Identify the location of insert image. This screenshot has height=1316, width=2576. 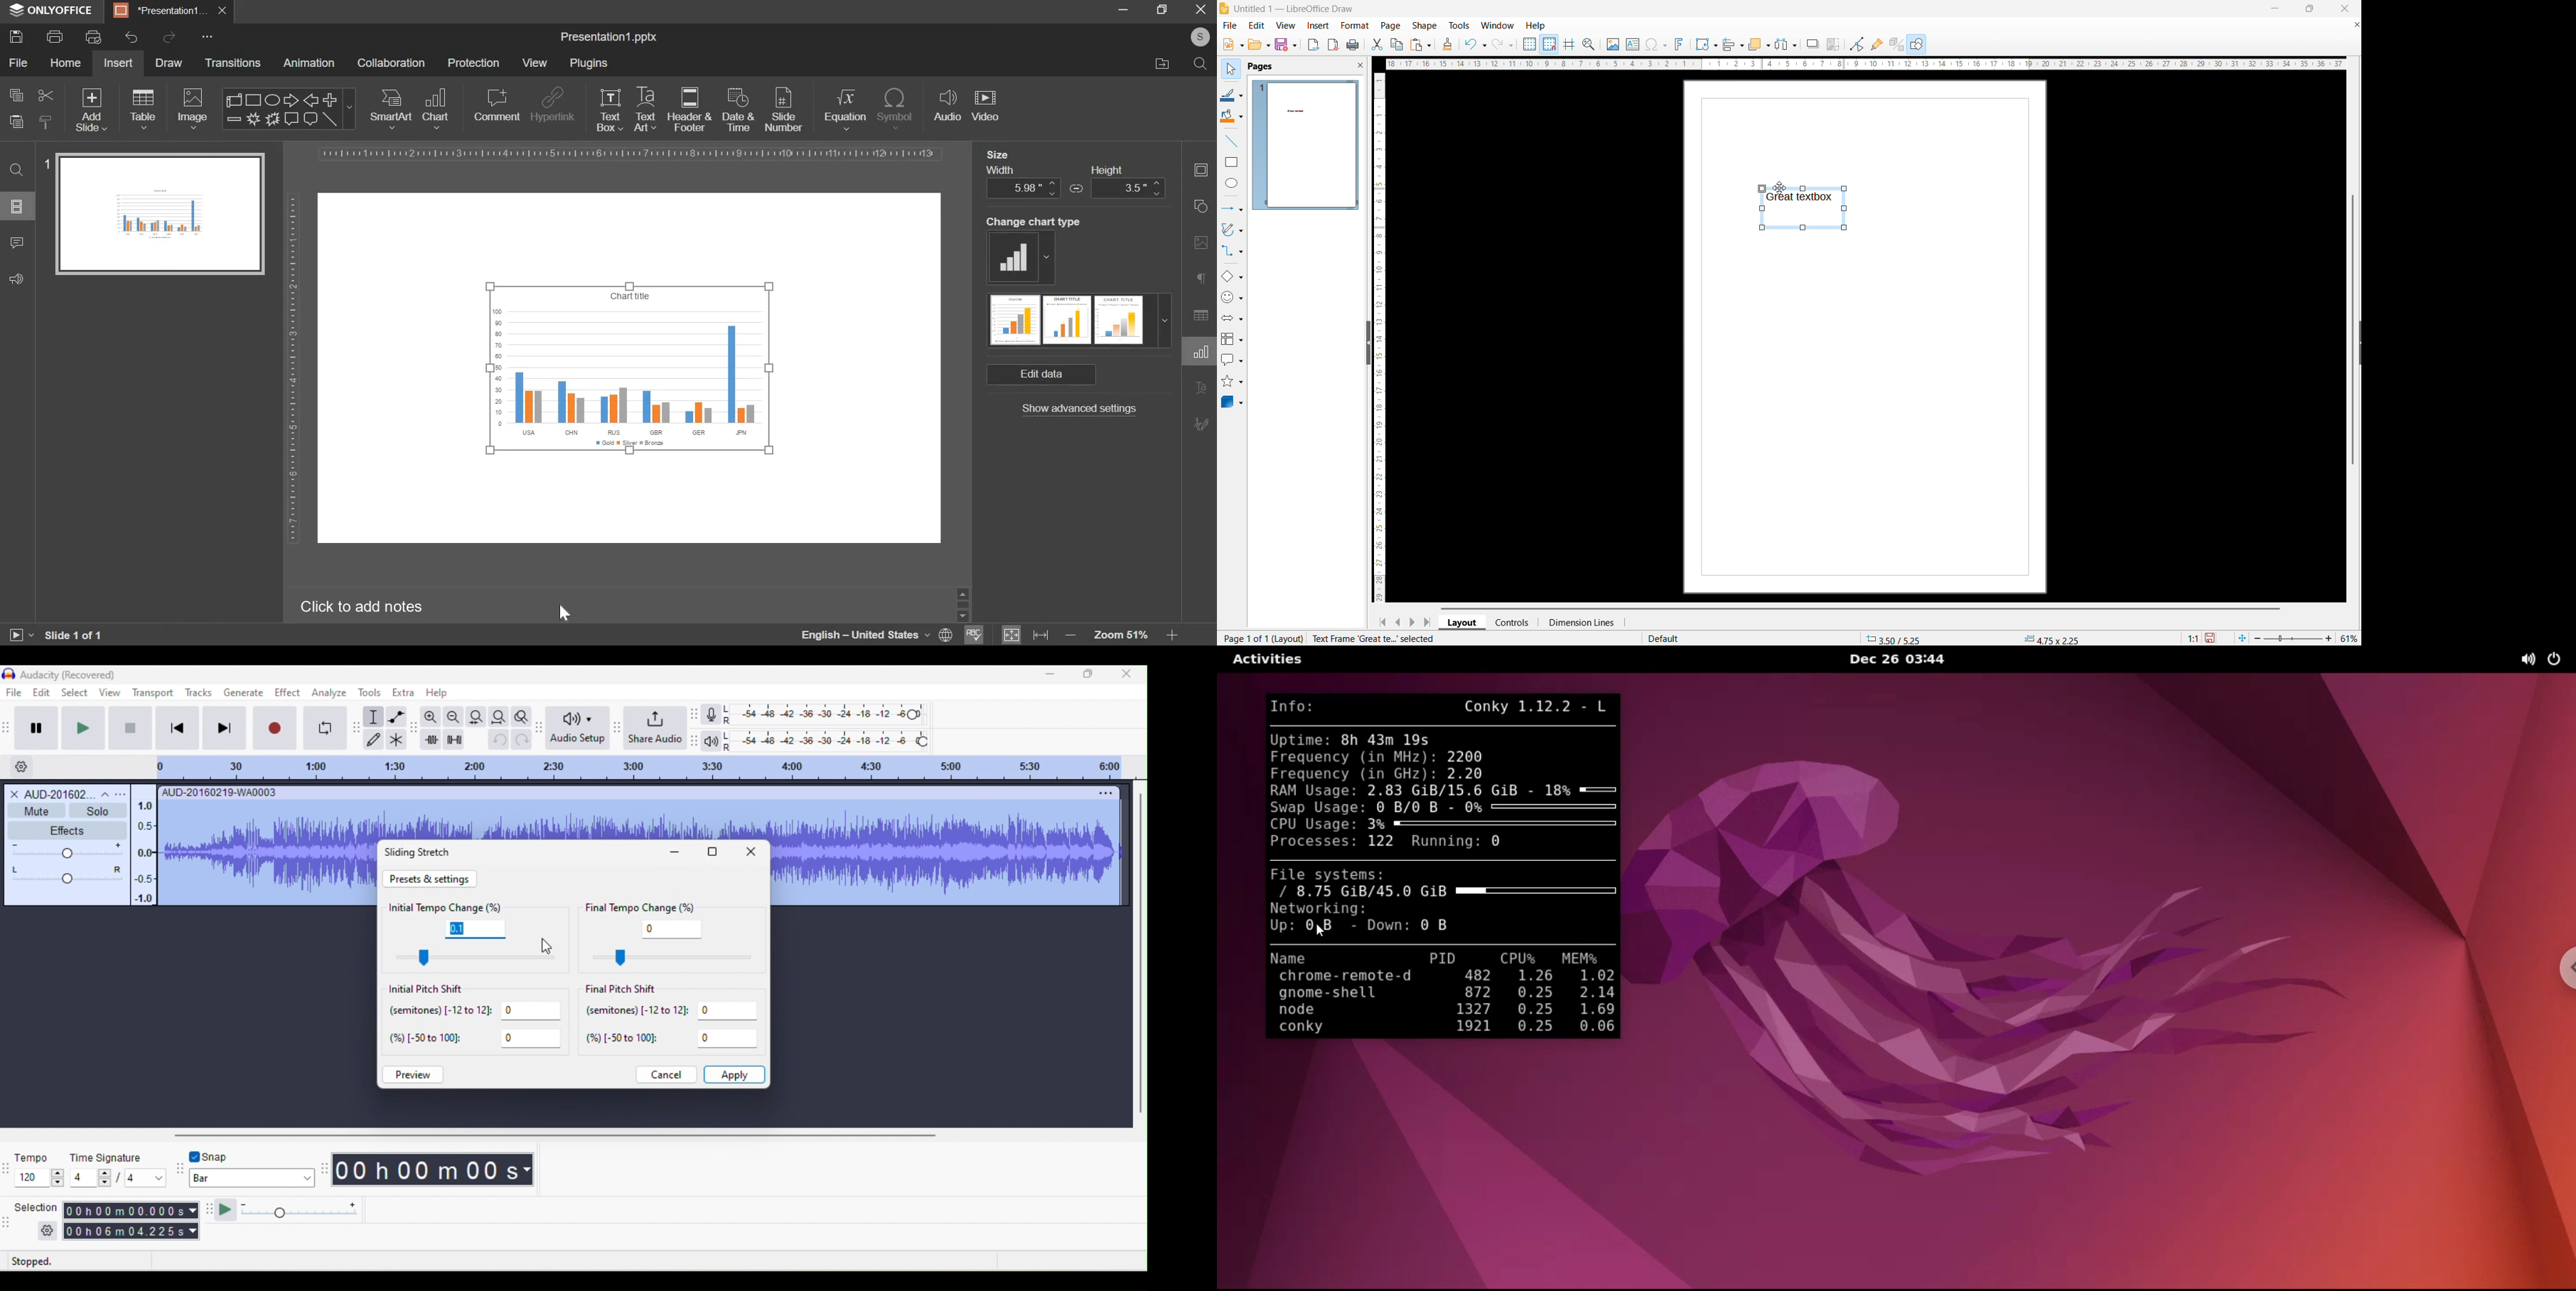
(1613, 43).